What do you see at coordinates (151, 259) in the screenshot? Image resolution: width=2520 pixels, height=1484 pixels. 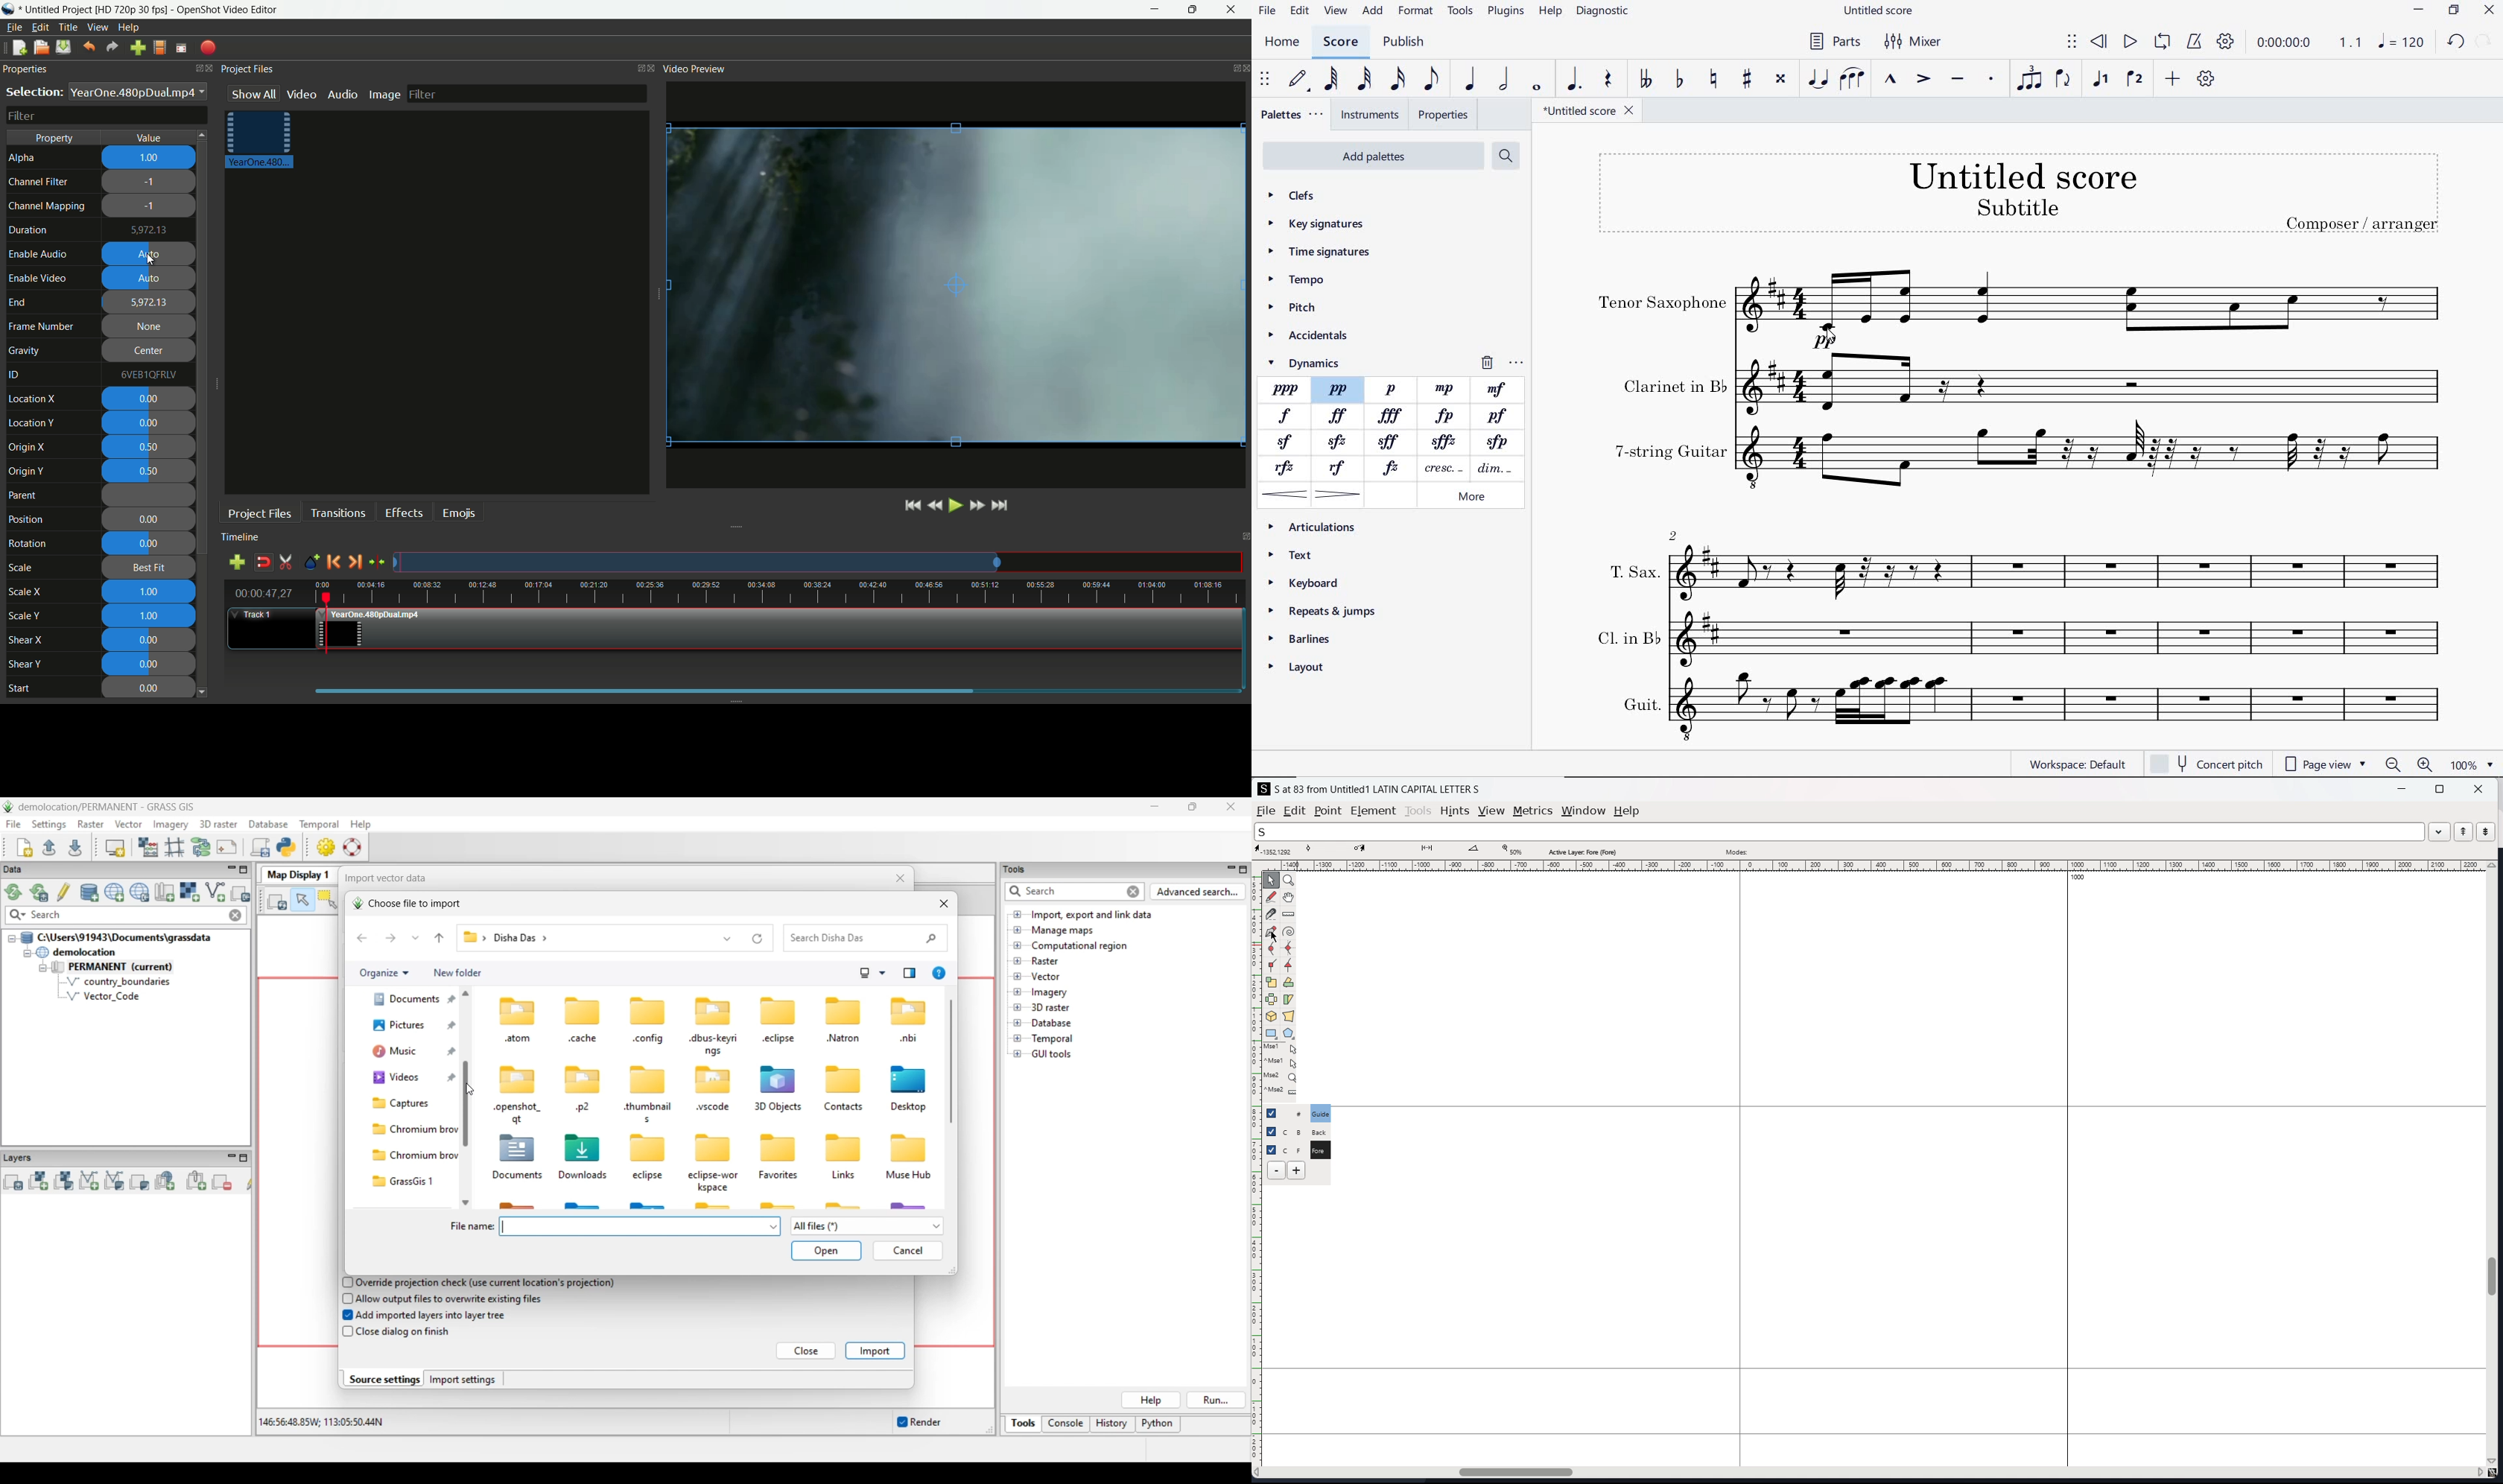 I see `cursor` at bounding box center [151, 259].